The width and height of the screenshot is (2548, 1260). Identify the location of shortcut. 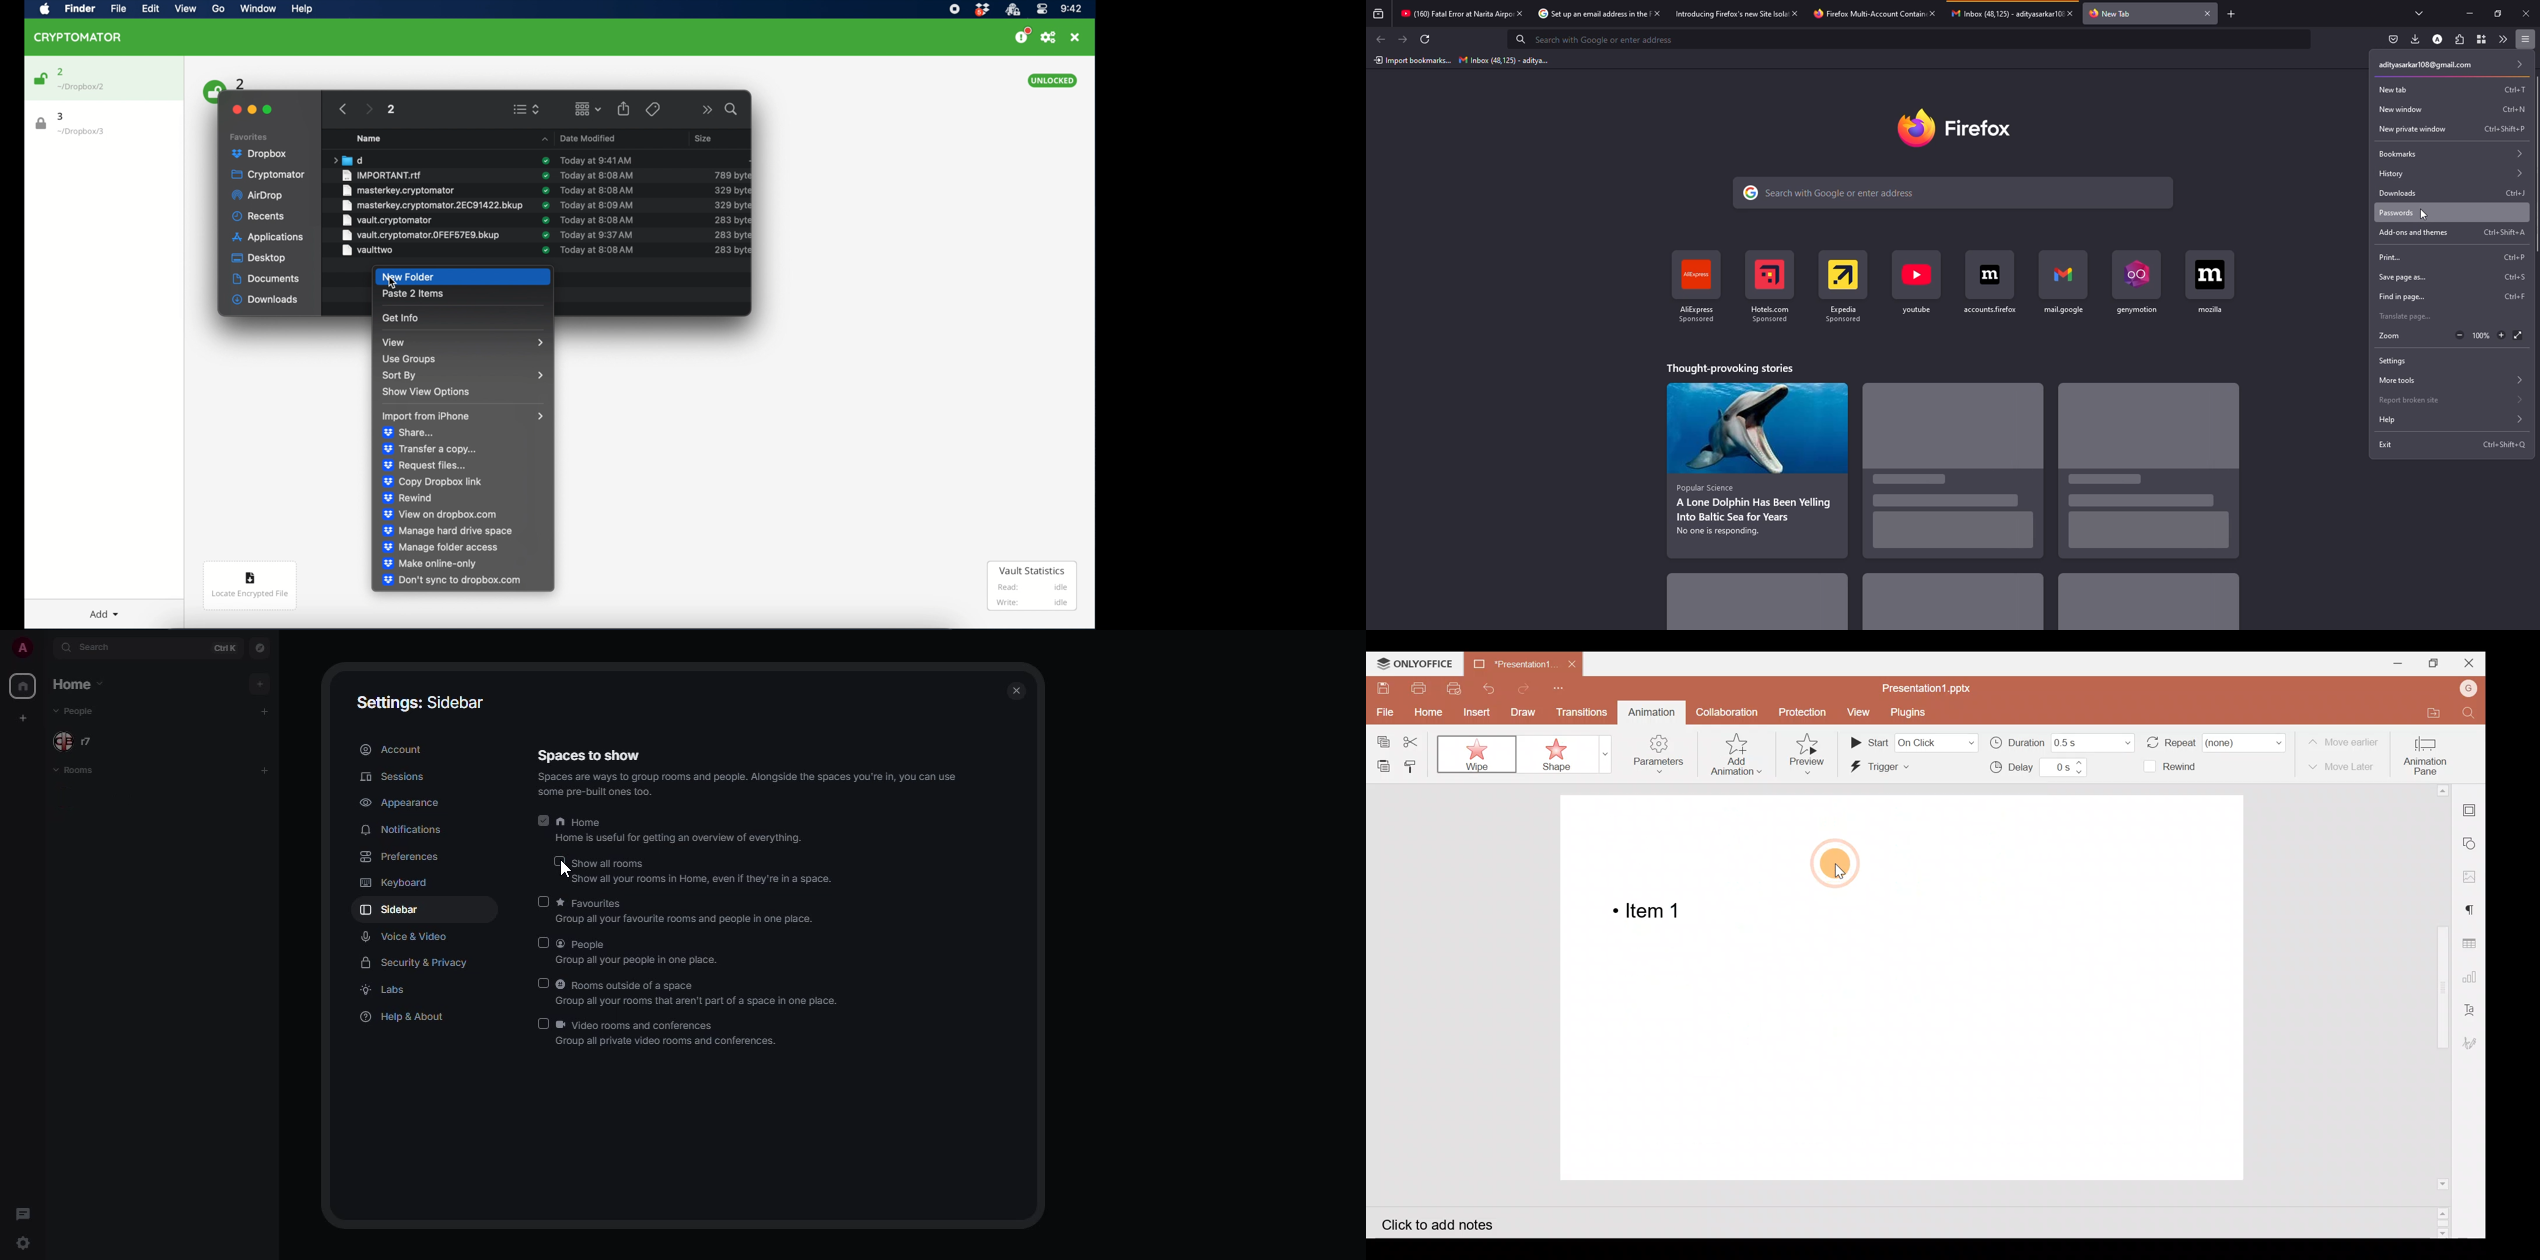
(2502, 89).